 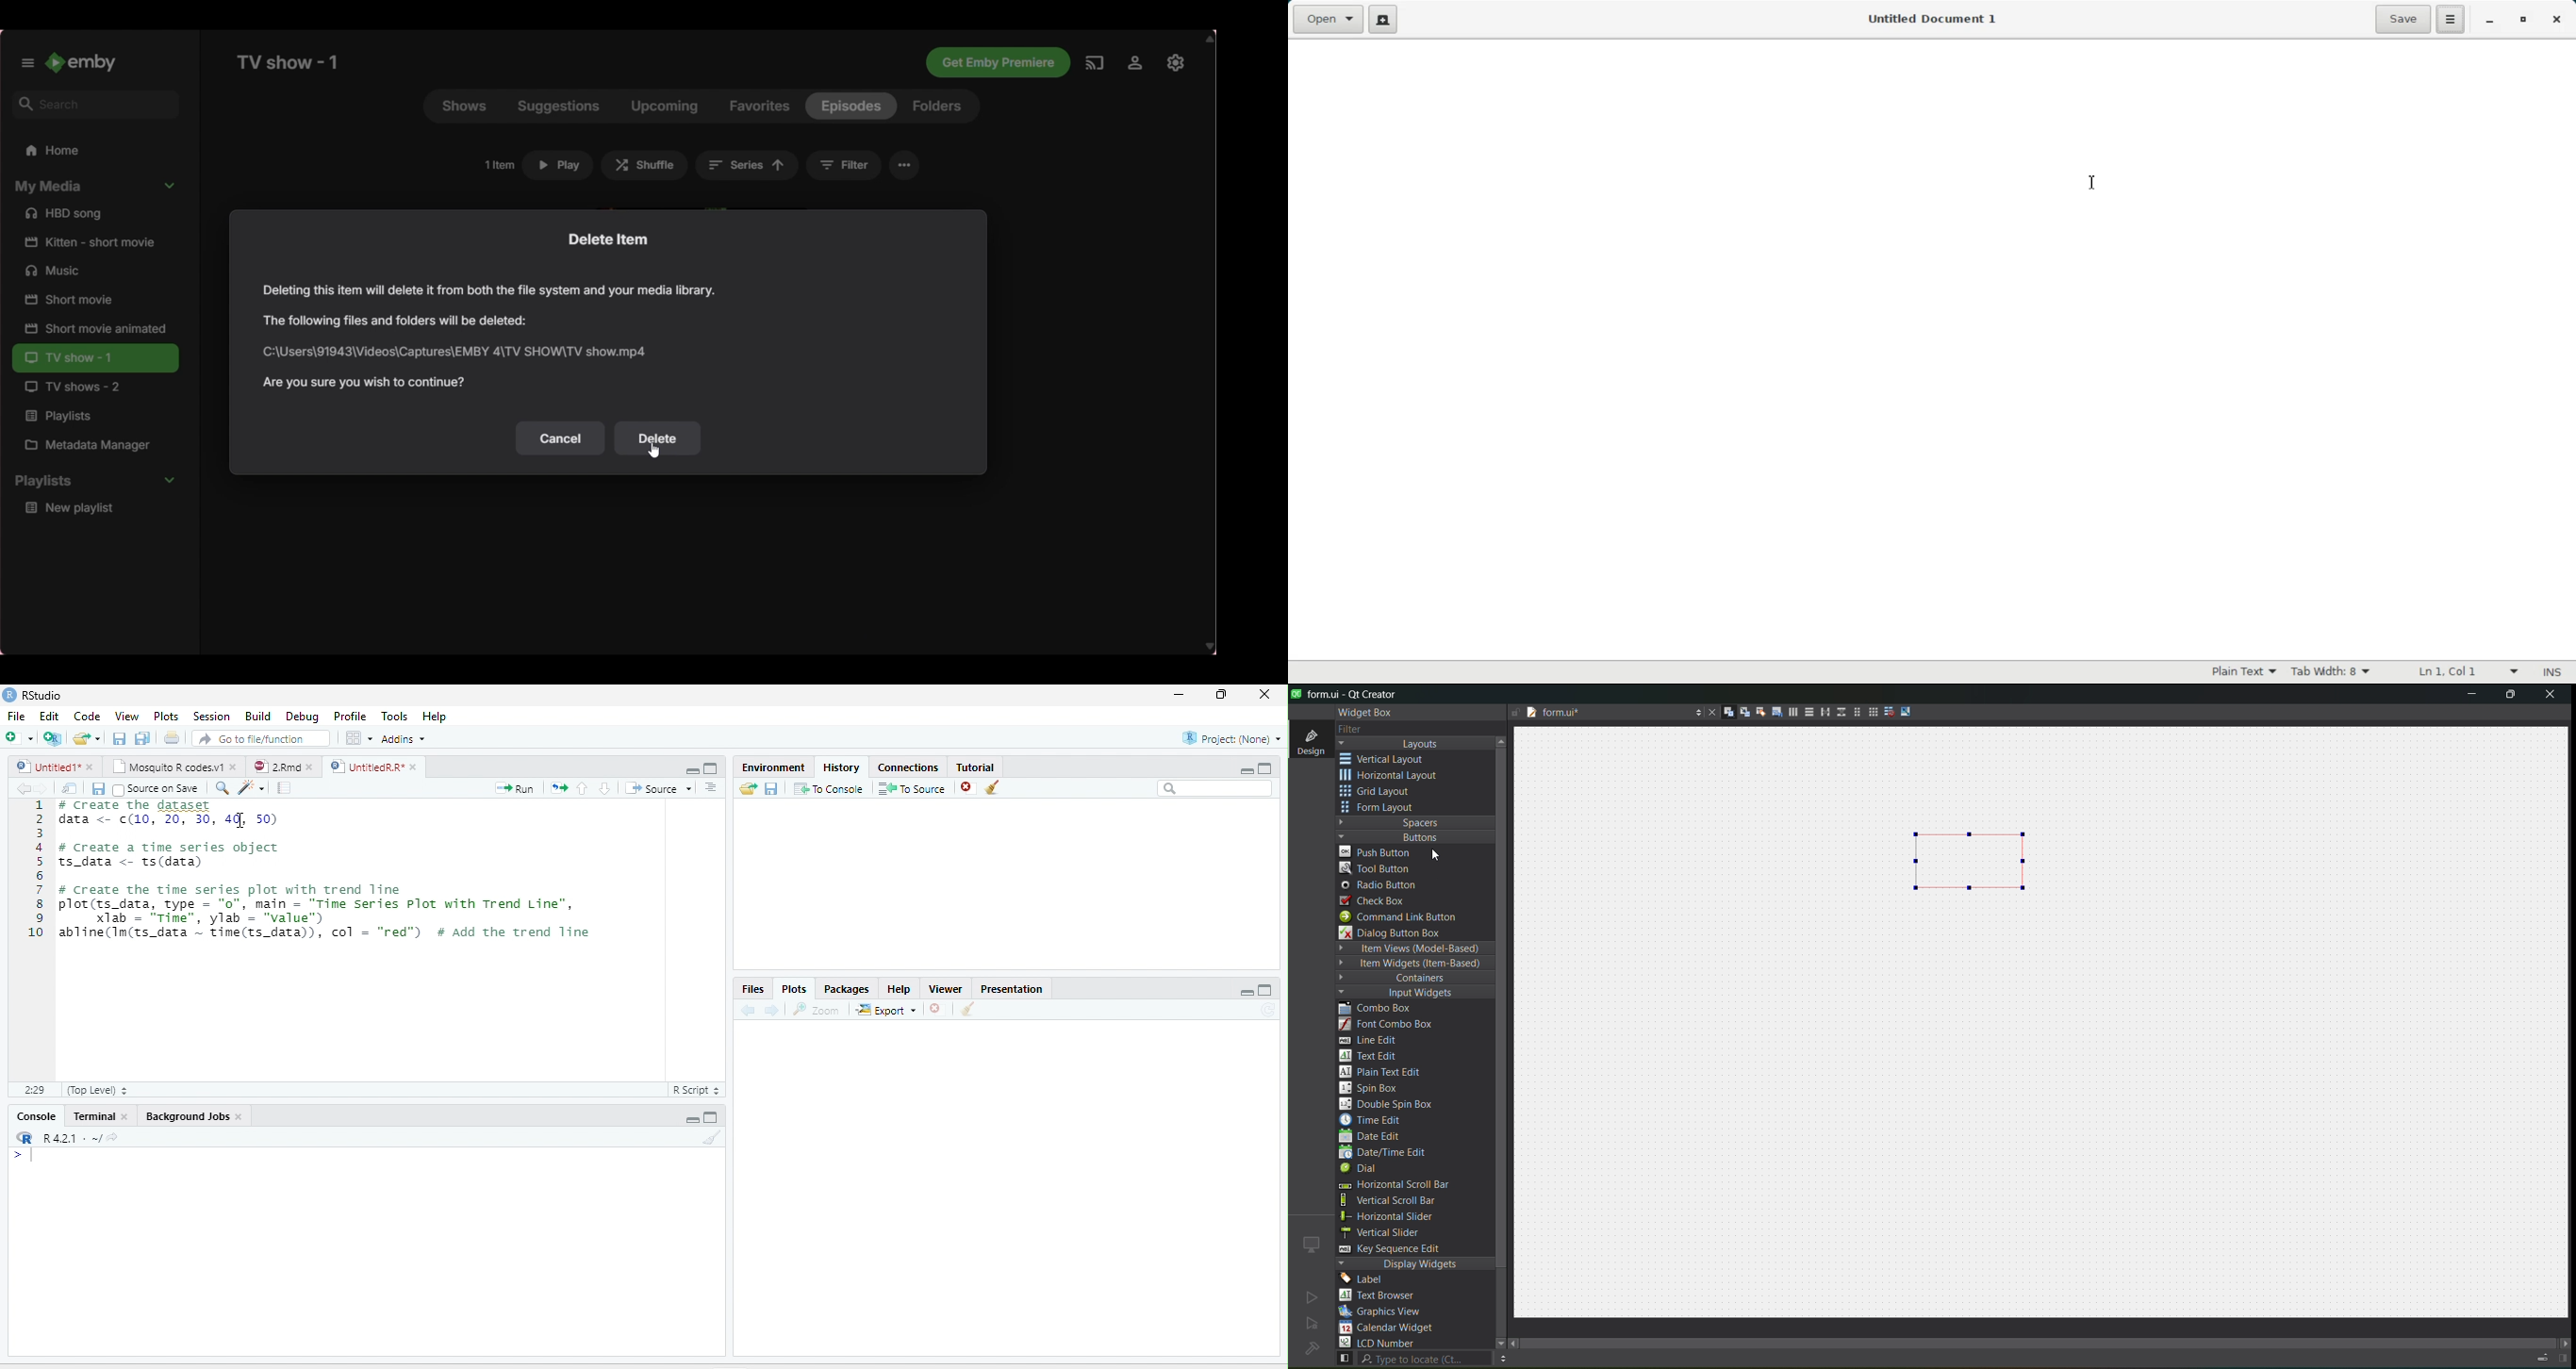 What do you see at coordinates (748, 788) in the screenshot?
I see `Load history from an existing file` at bounding box center [748, 788].